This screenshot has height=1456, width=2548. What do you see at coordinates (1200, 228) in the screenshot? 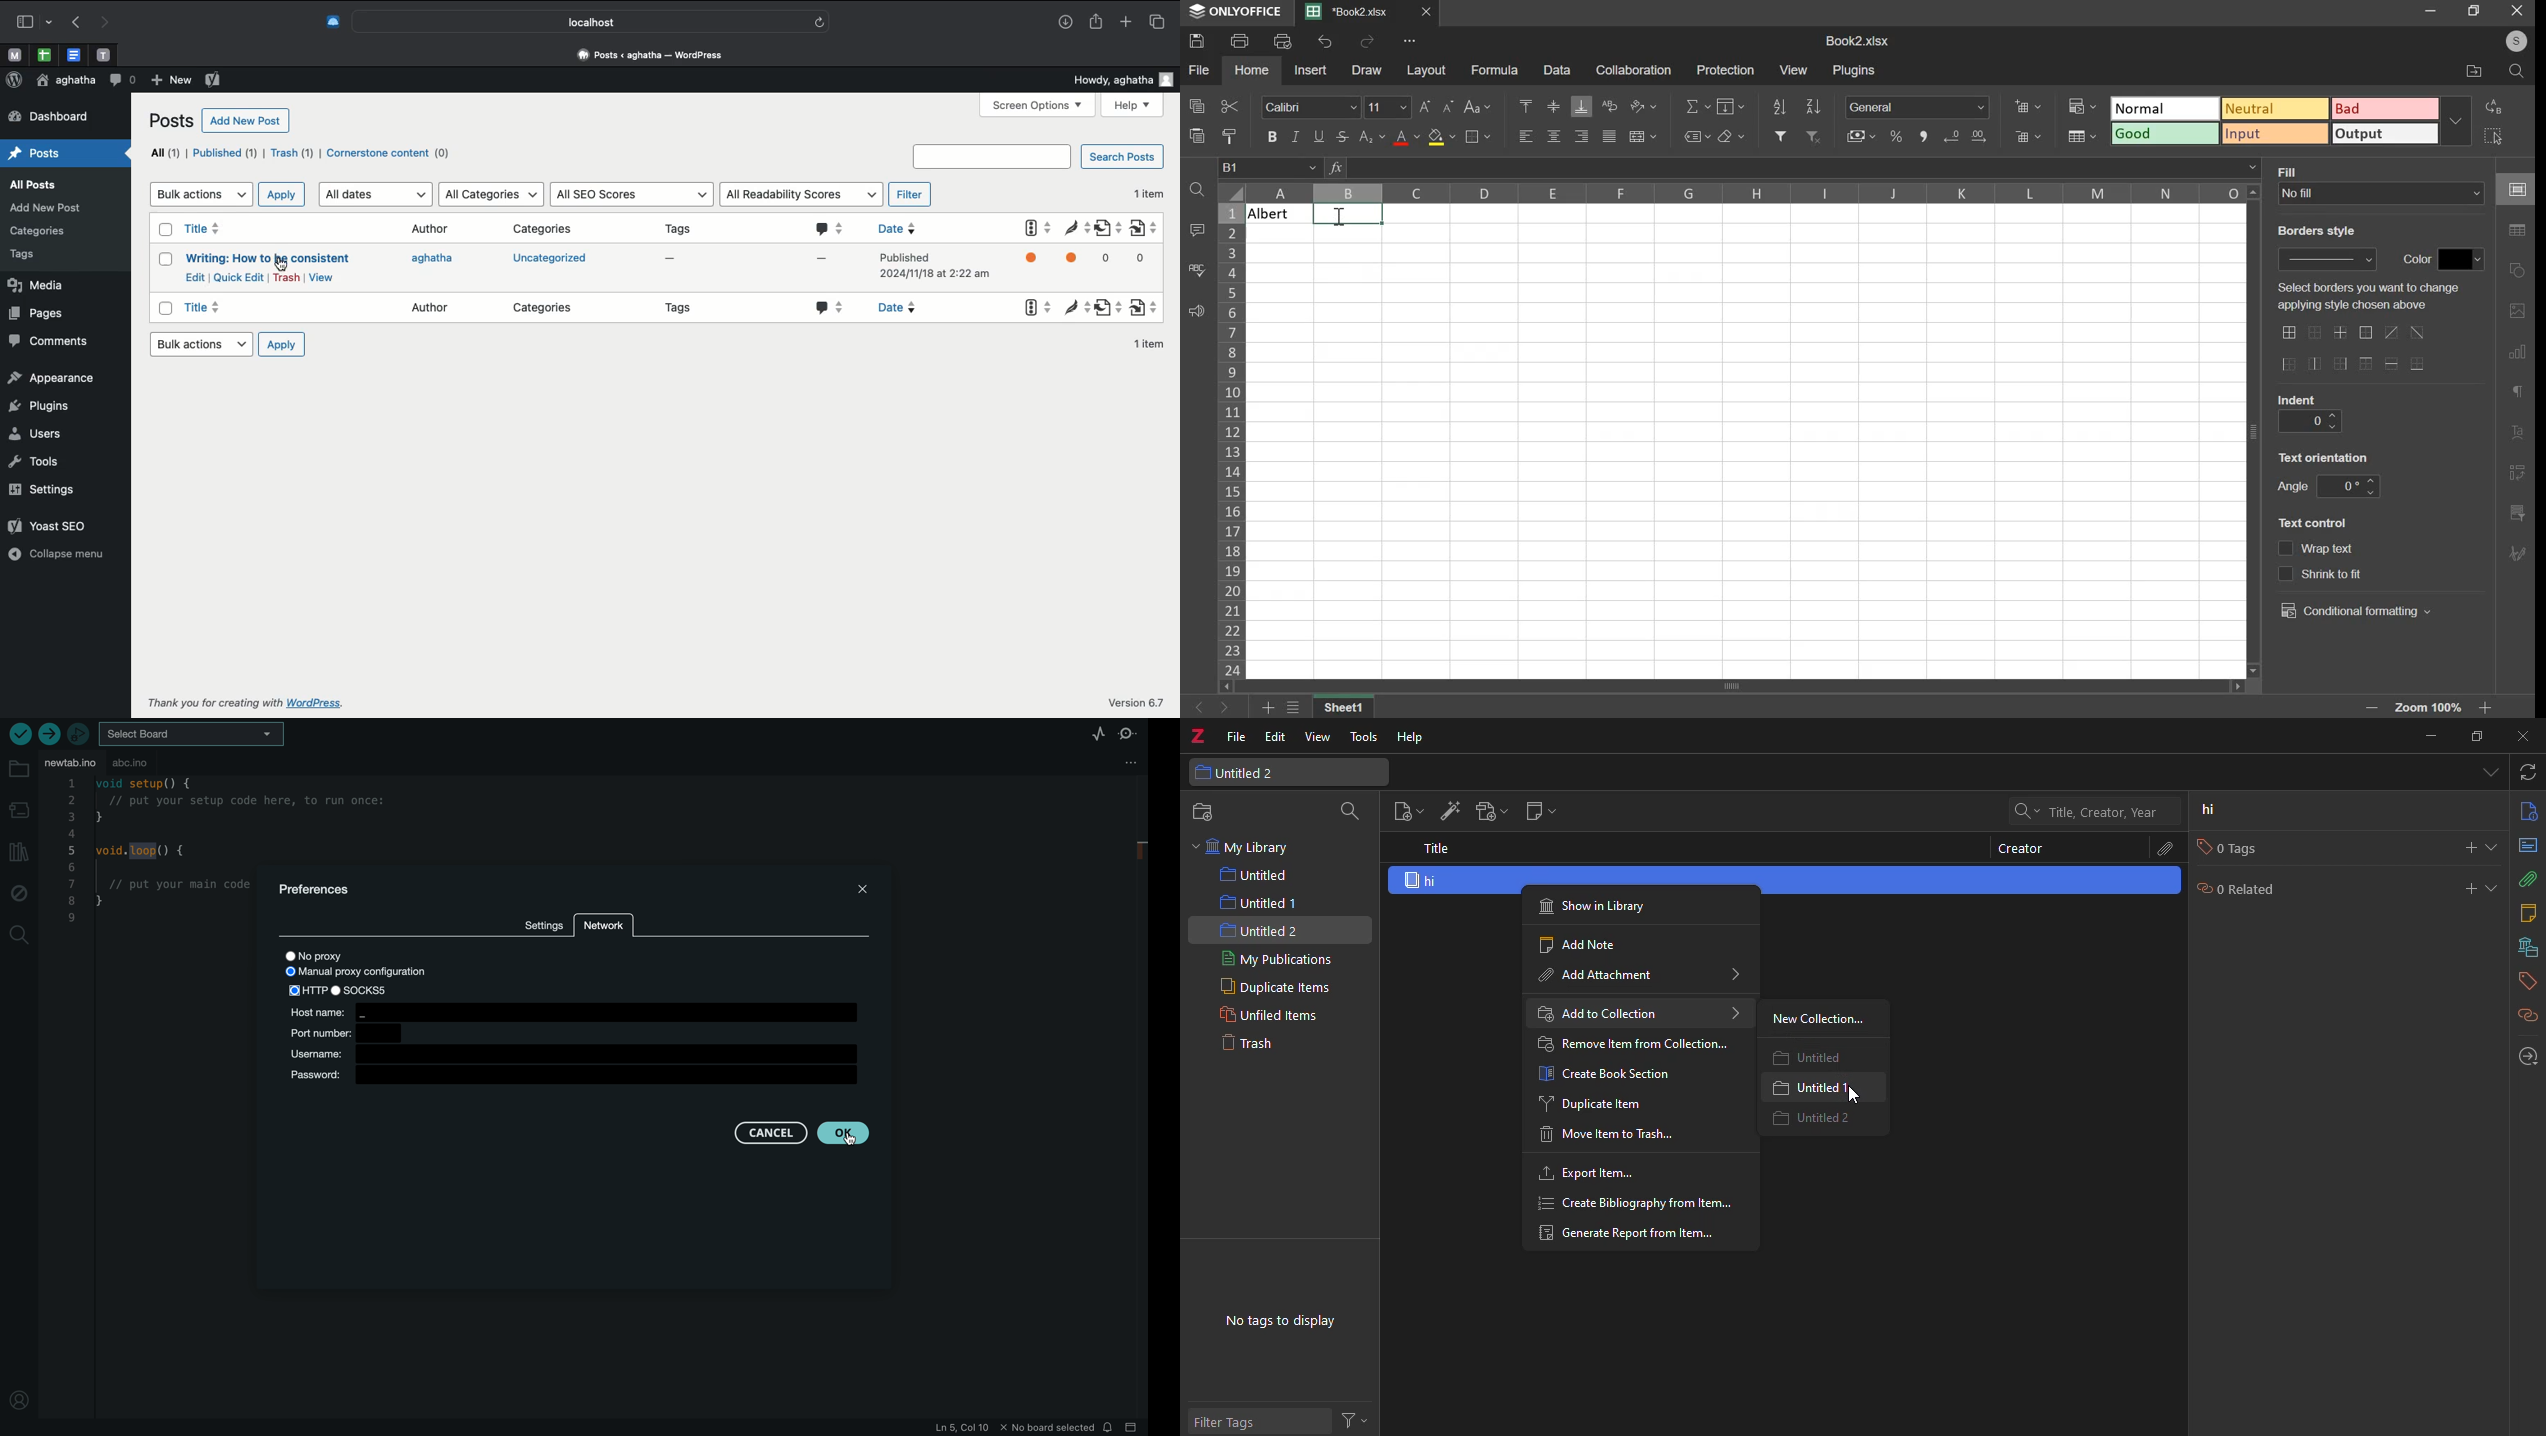
I see `comment` at bounding box center [1200, 228].